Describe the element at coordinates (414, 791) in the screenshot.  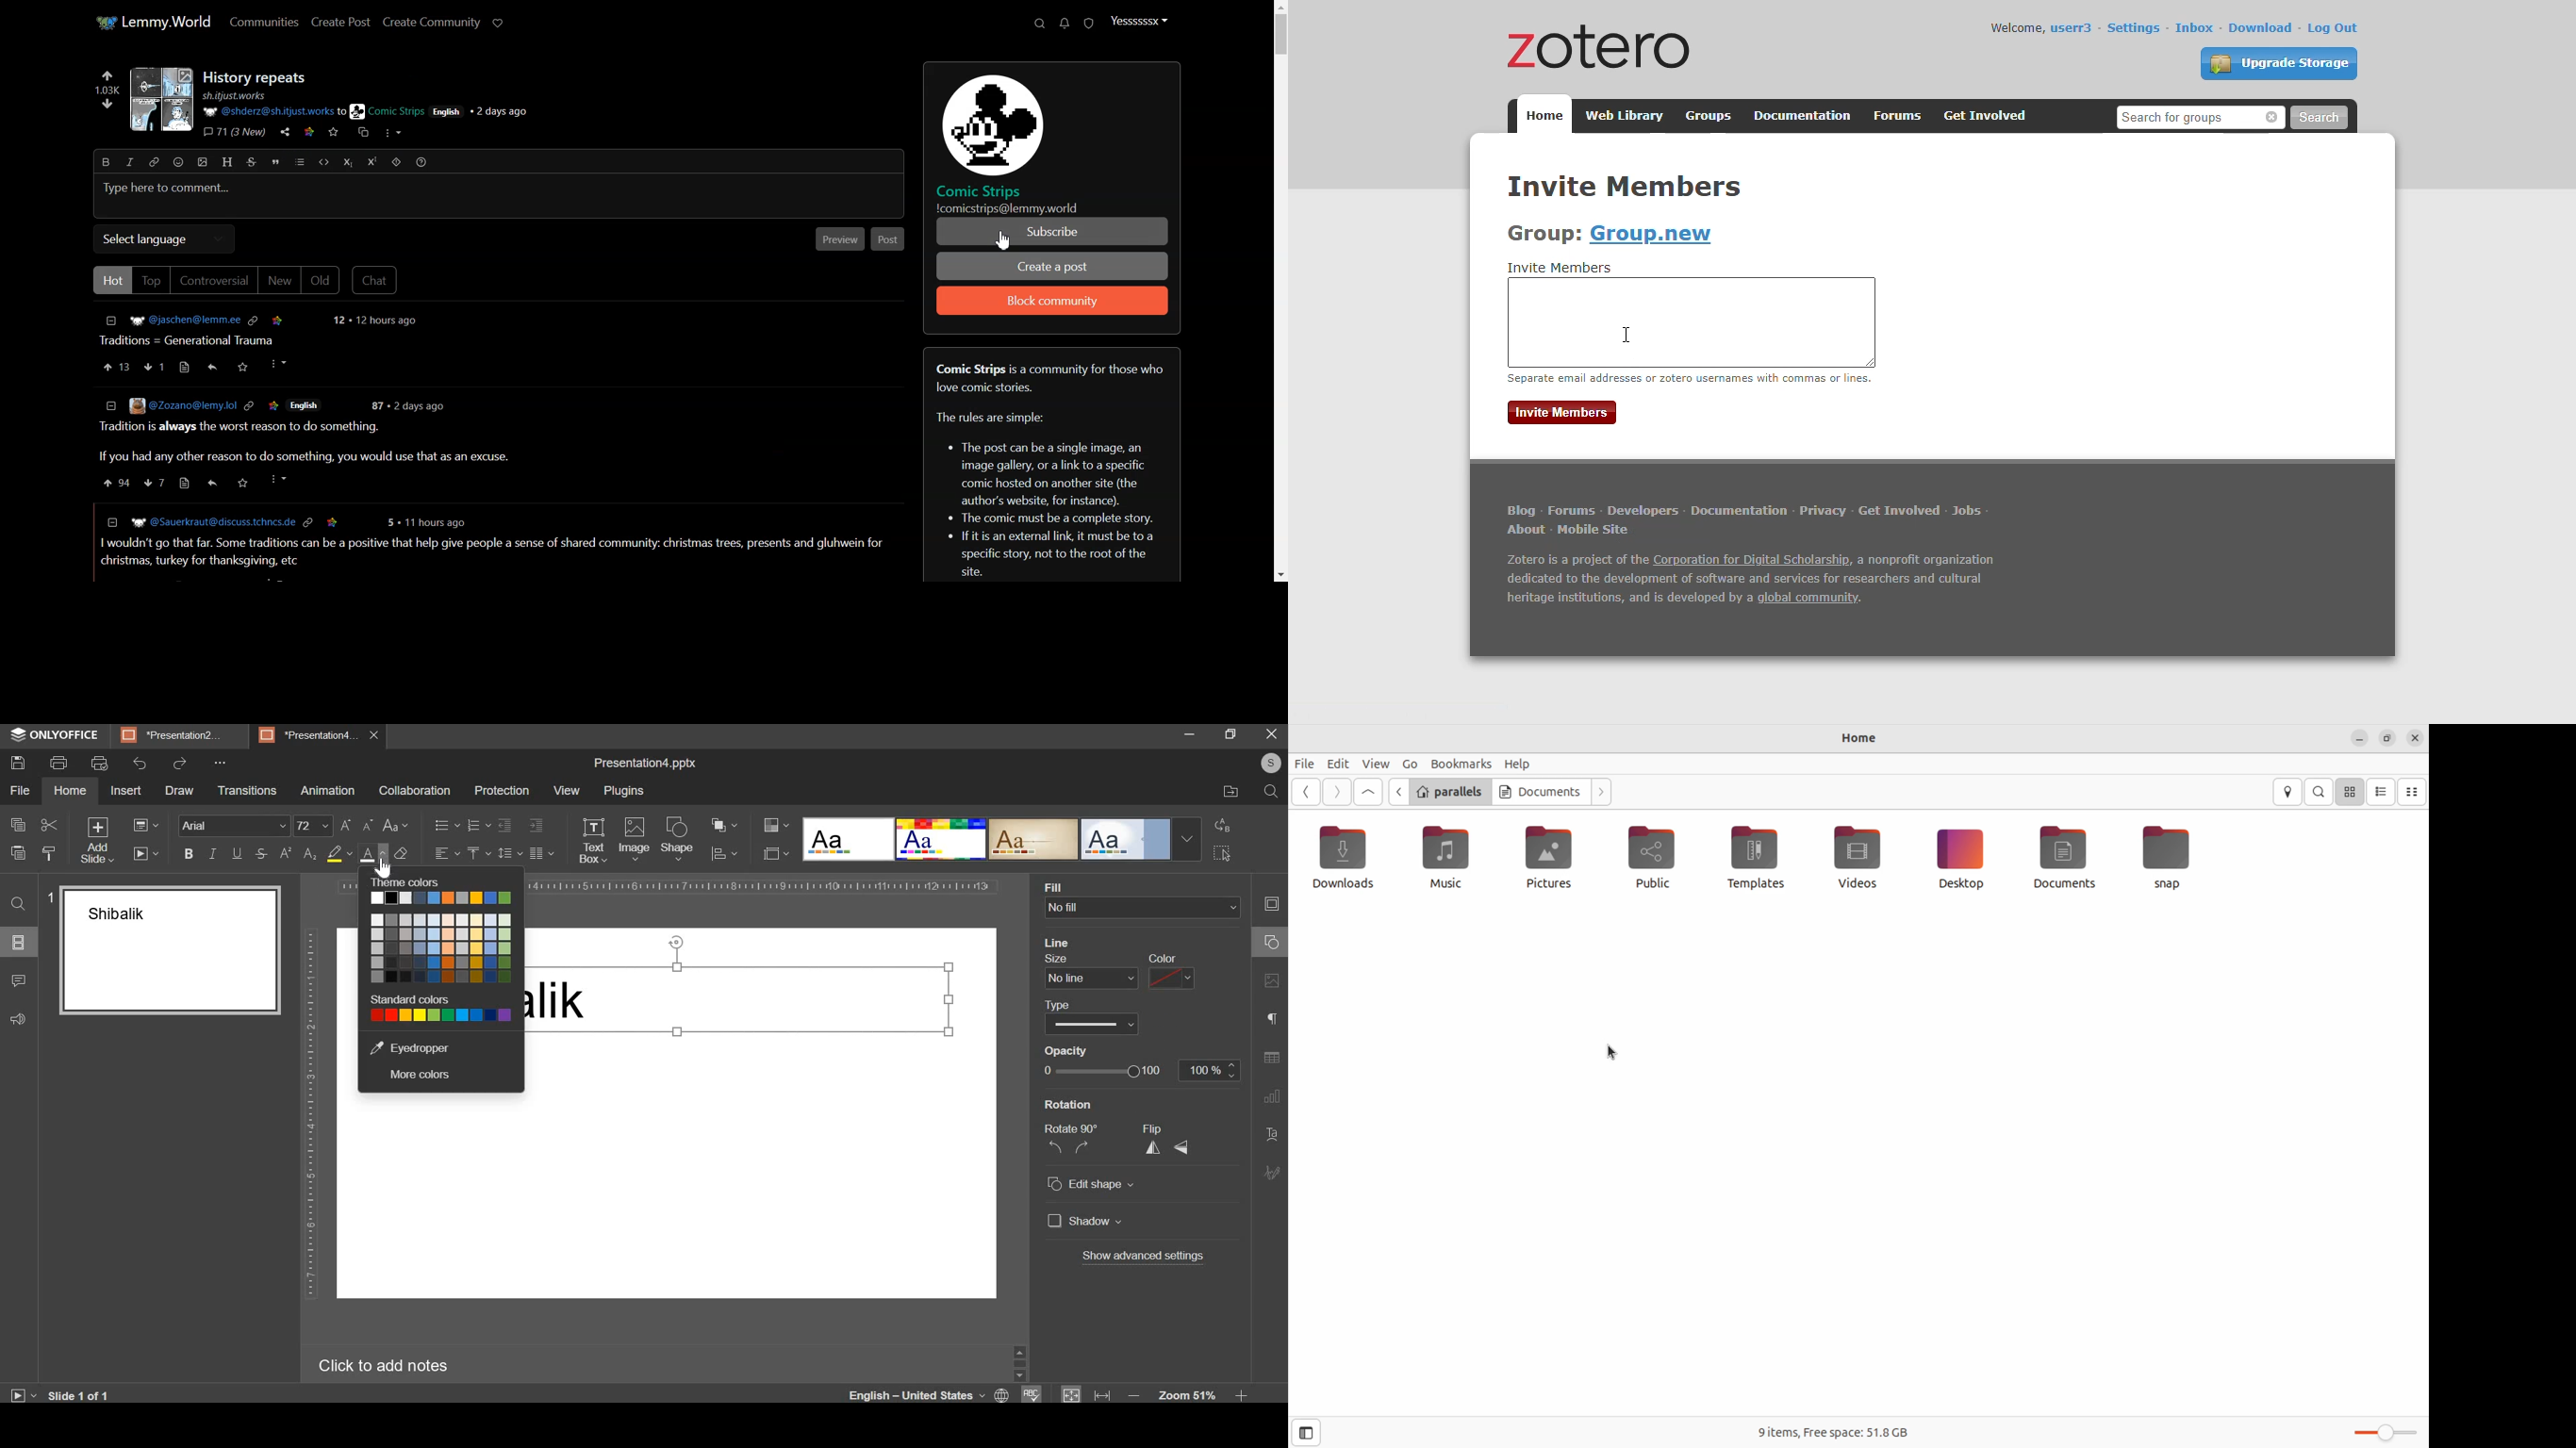
I see `collaboration` at that location.